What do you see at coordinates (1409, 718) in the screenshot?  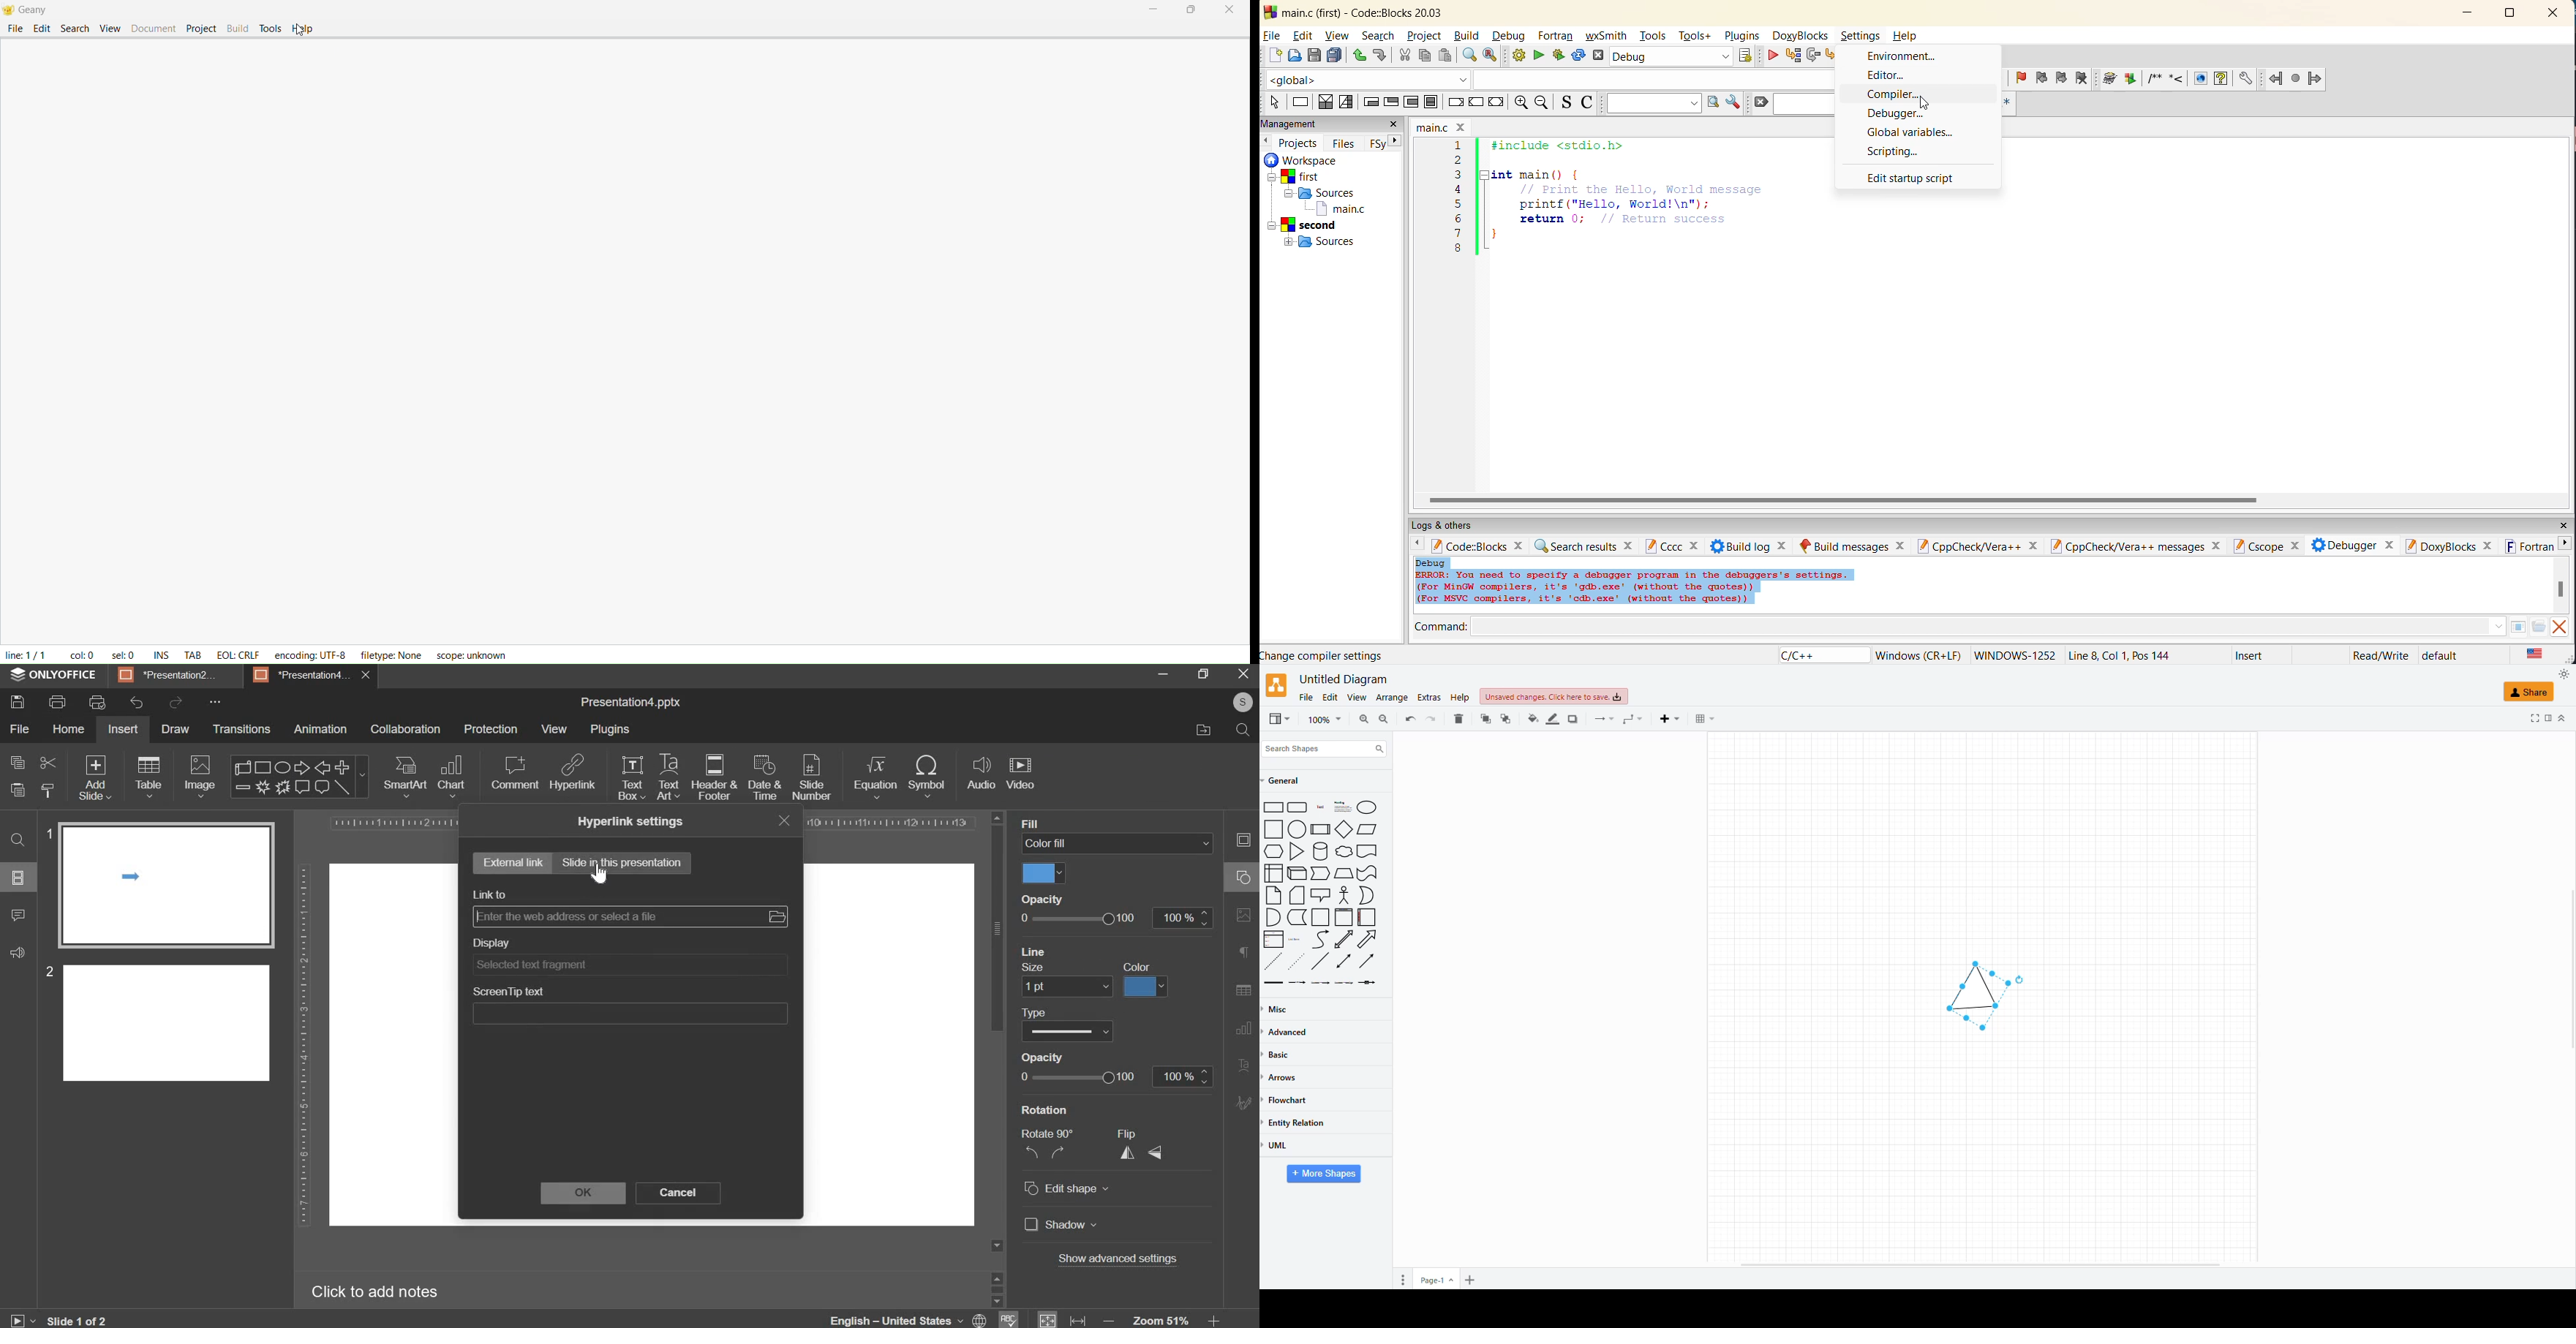 I see `redo` at bounding box center [1409, 718].